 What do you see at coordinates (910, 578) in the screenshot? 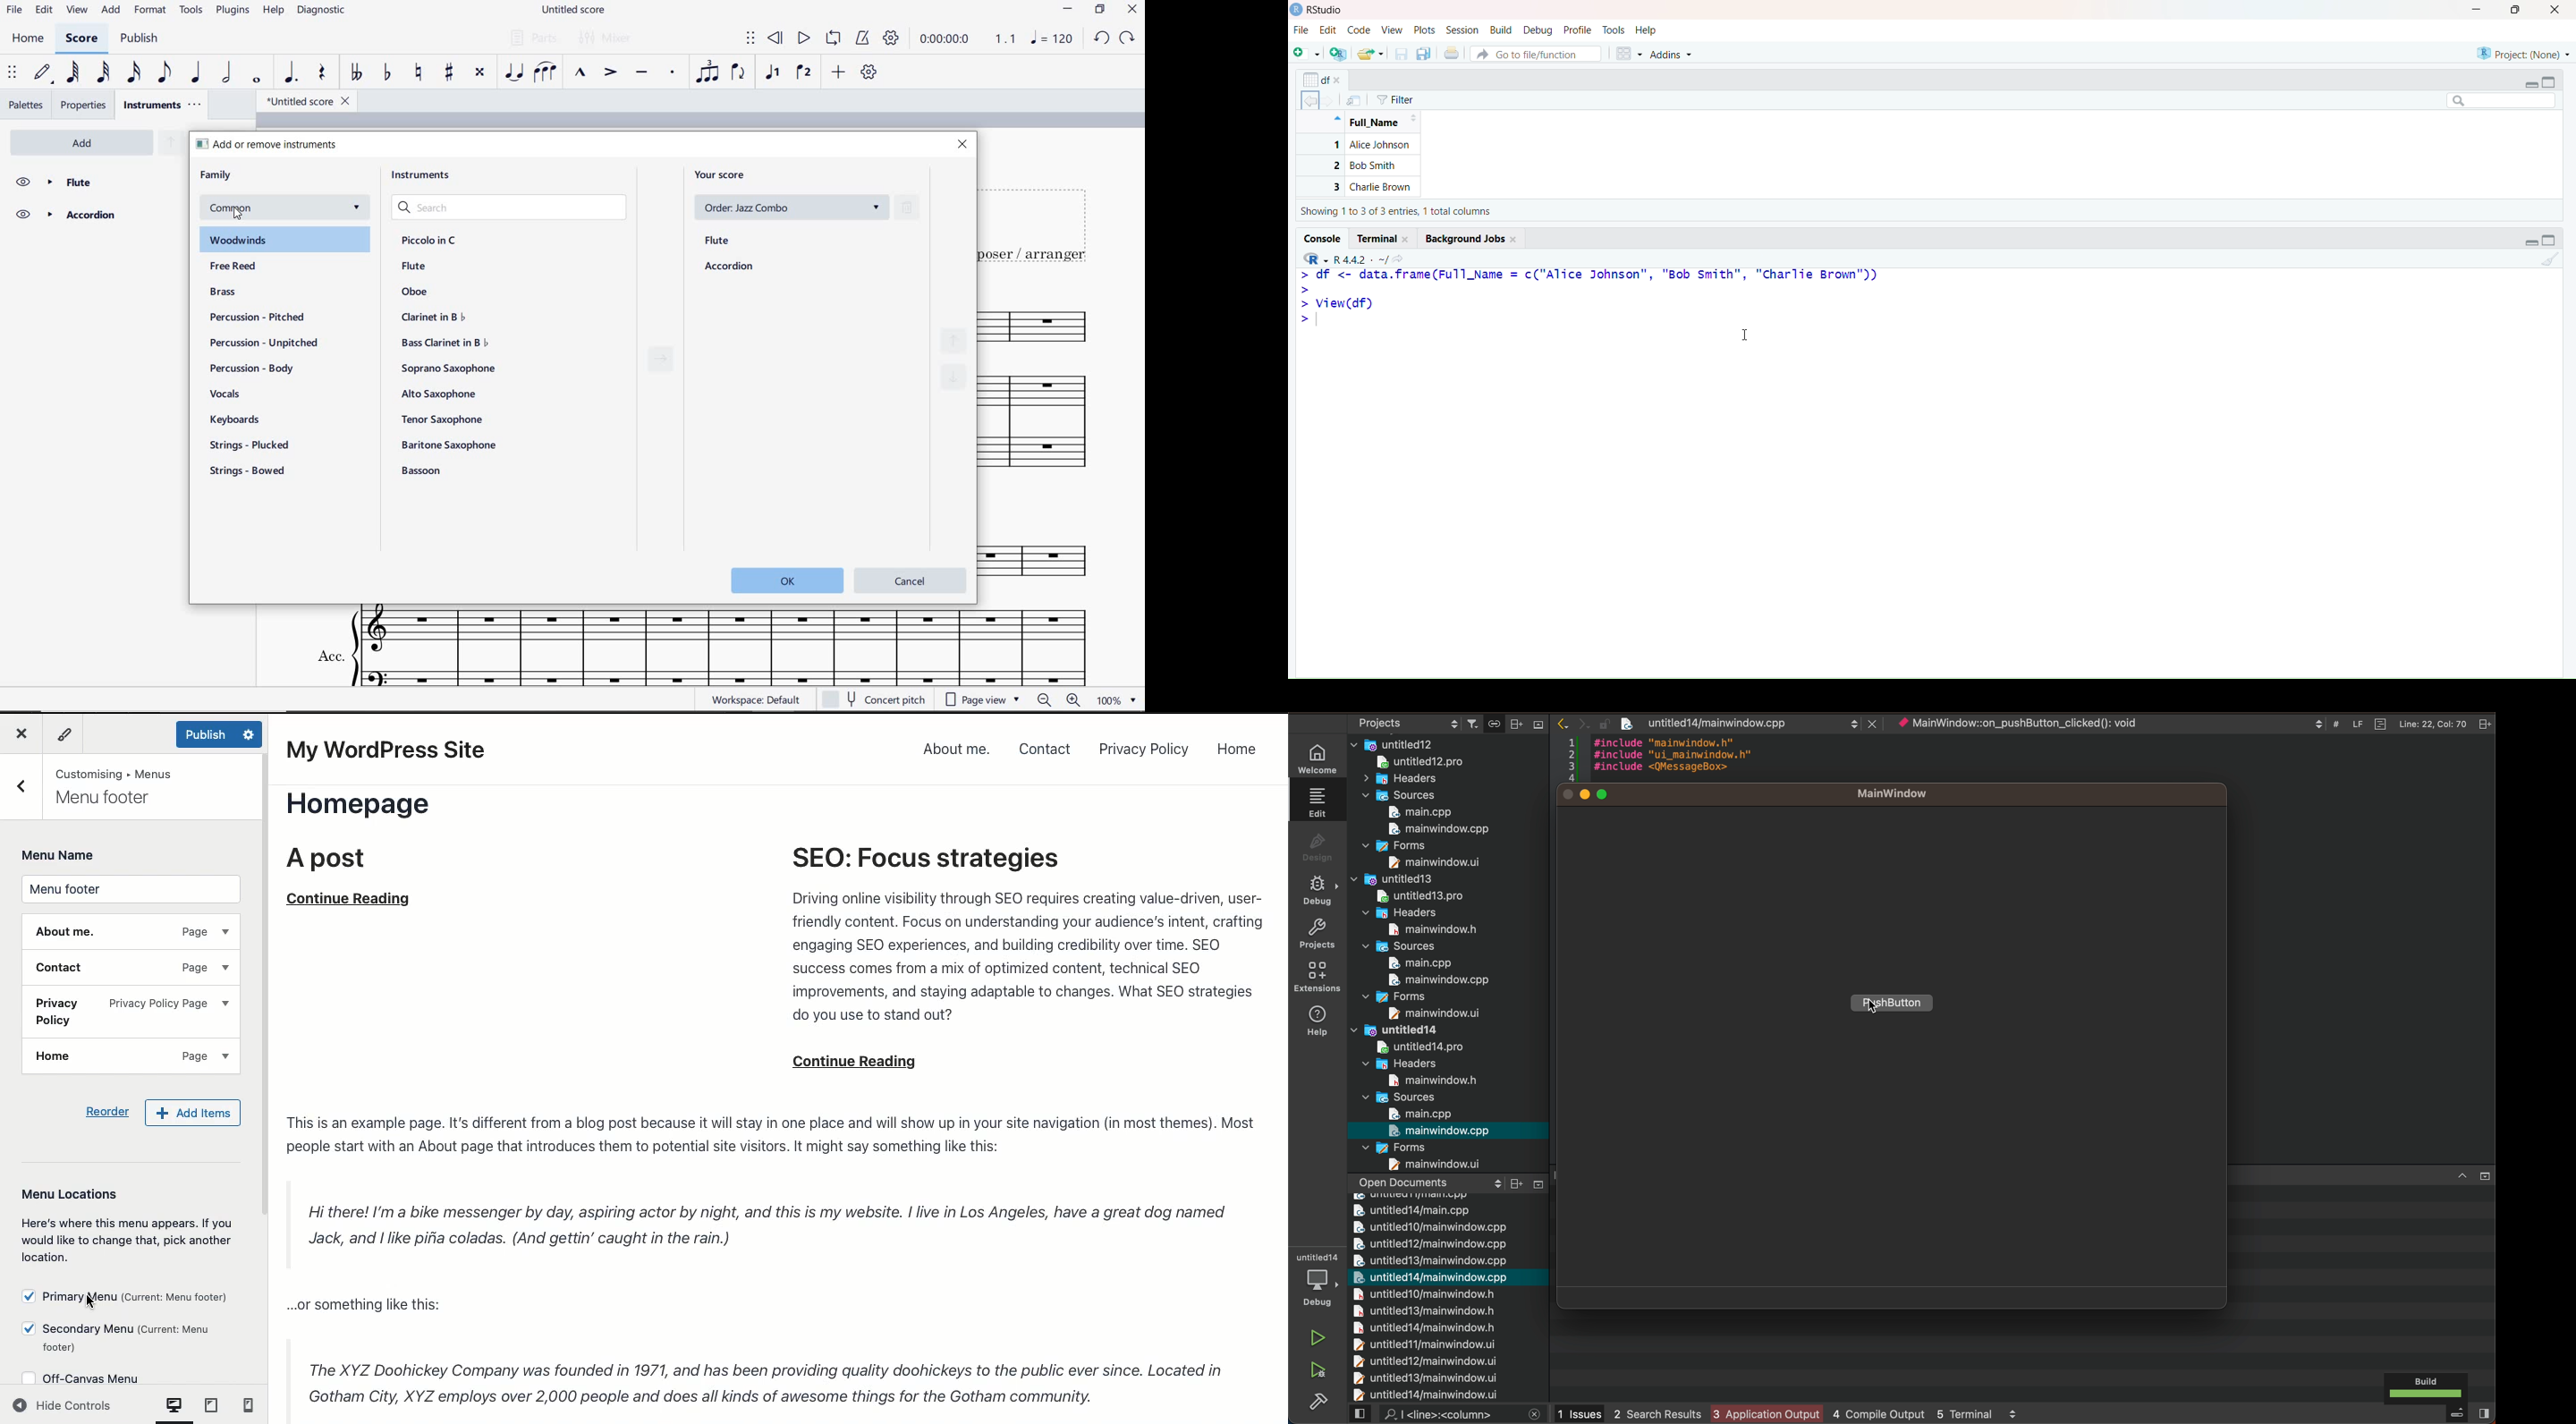
I see `cancel` at bounding box center [910, 578].